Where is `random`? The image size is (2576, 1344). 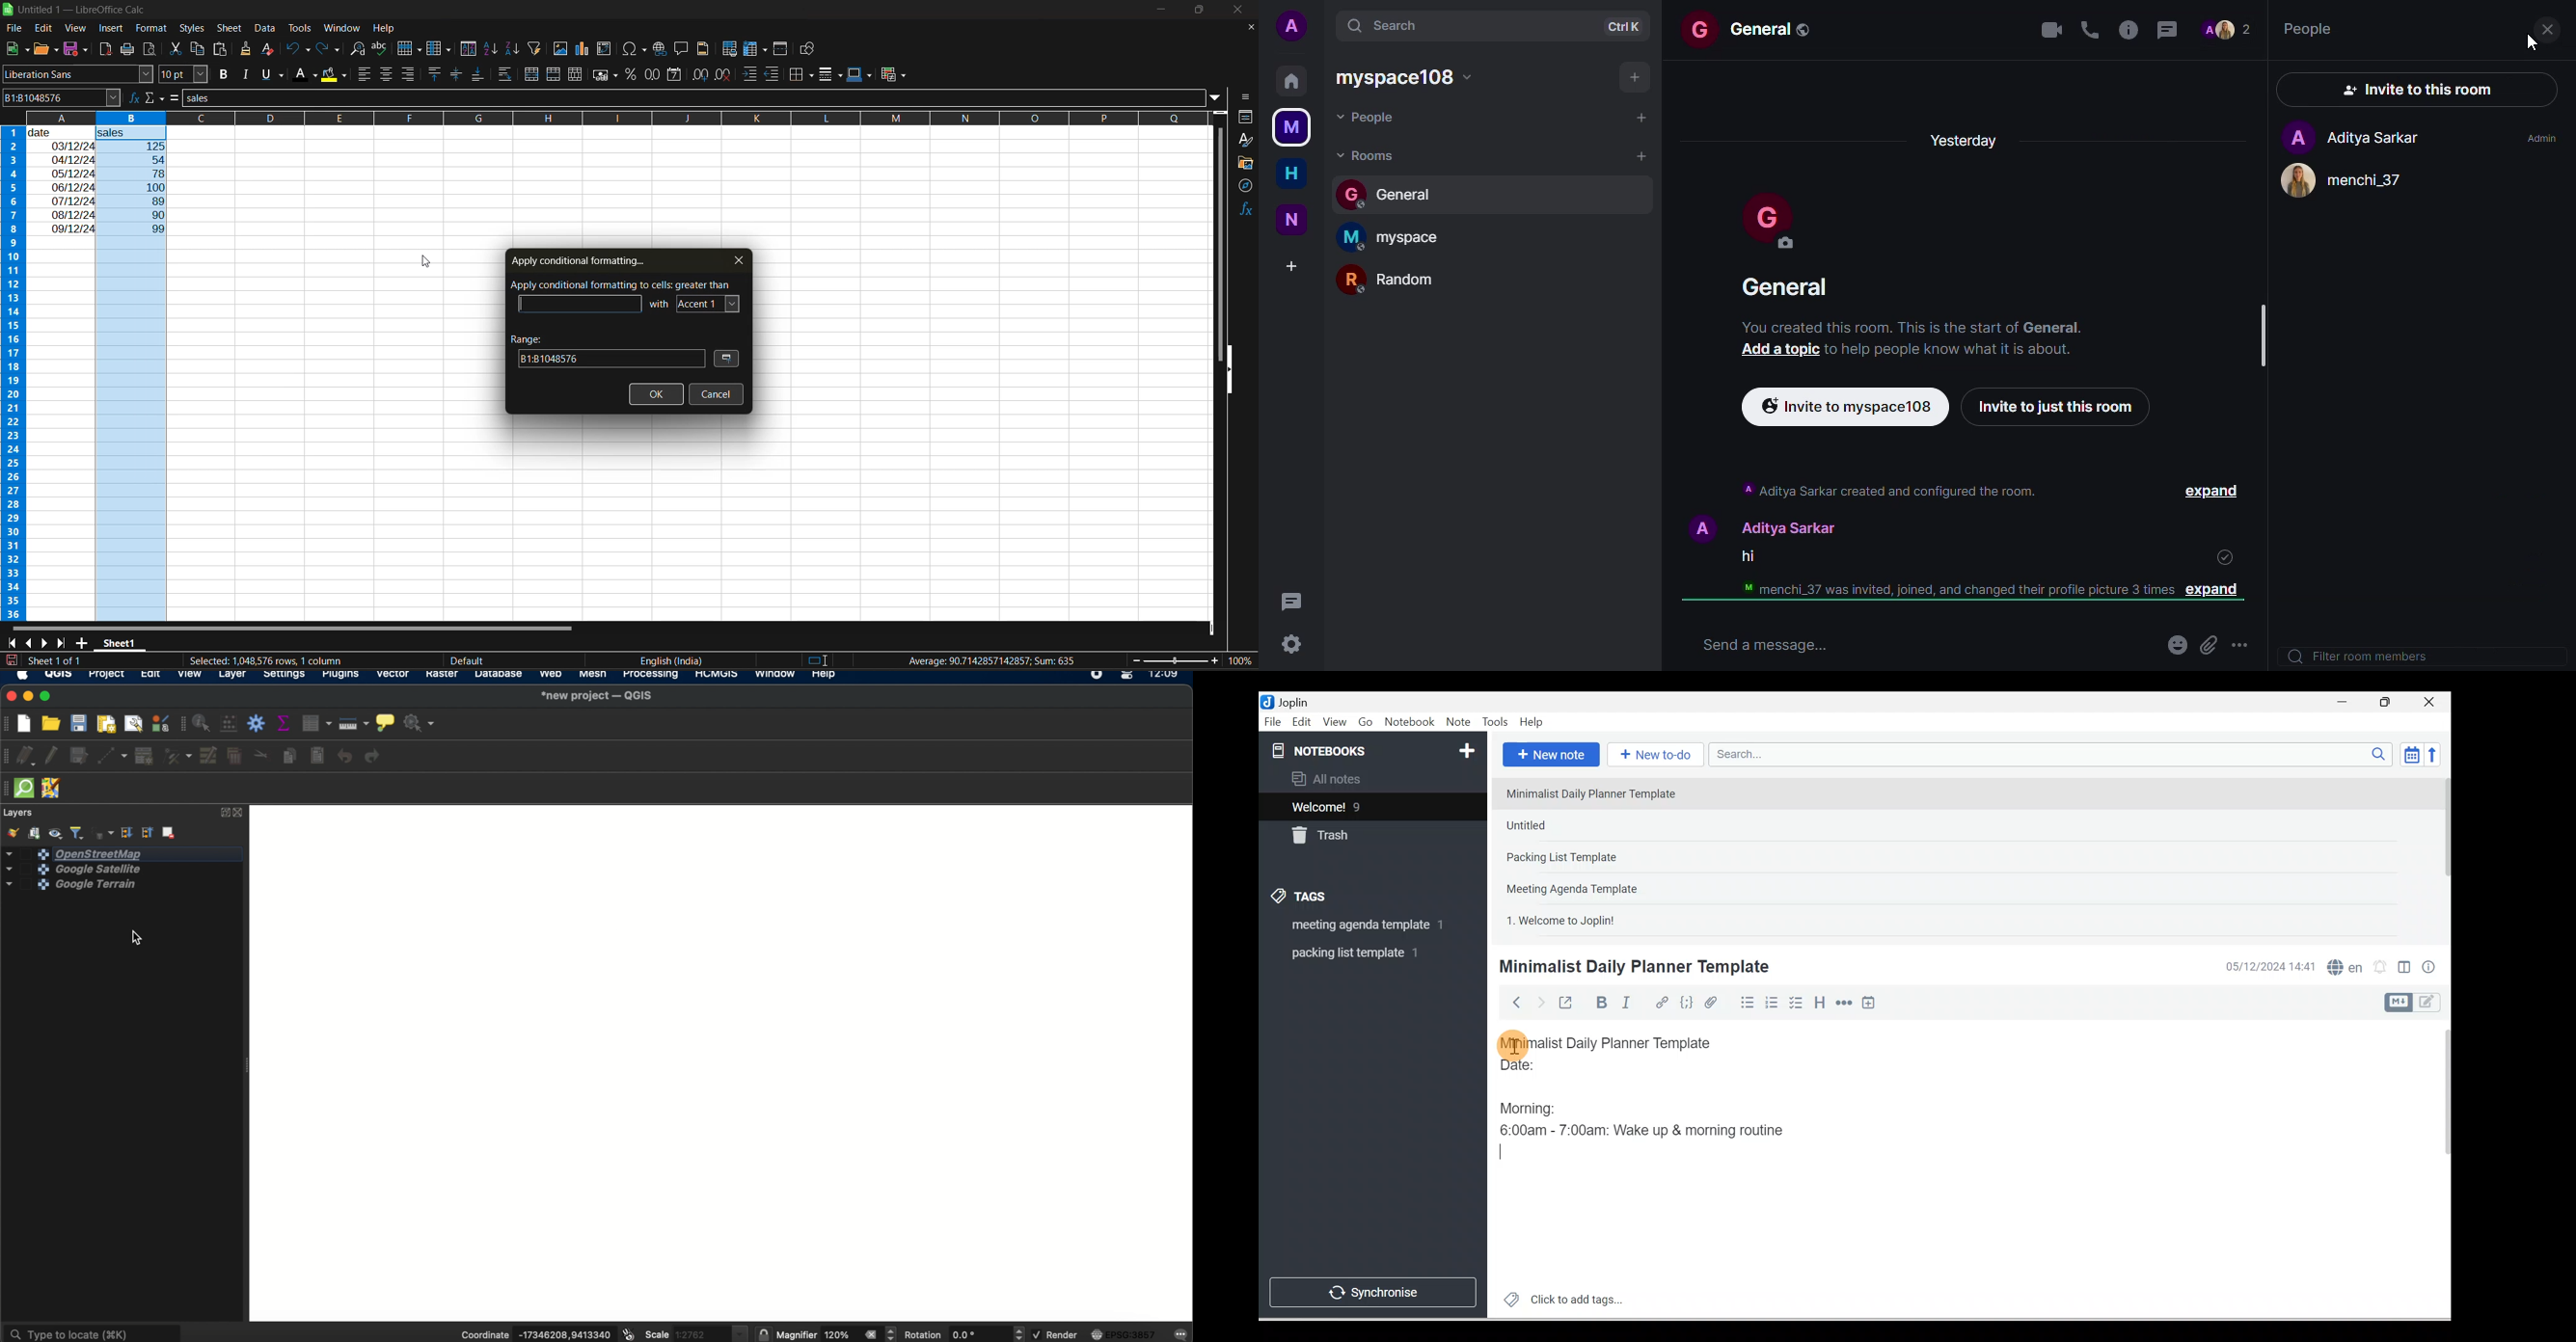
random is located at coordinates (1394, 280).